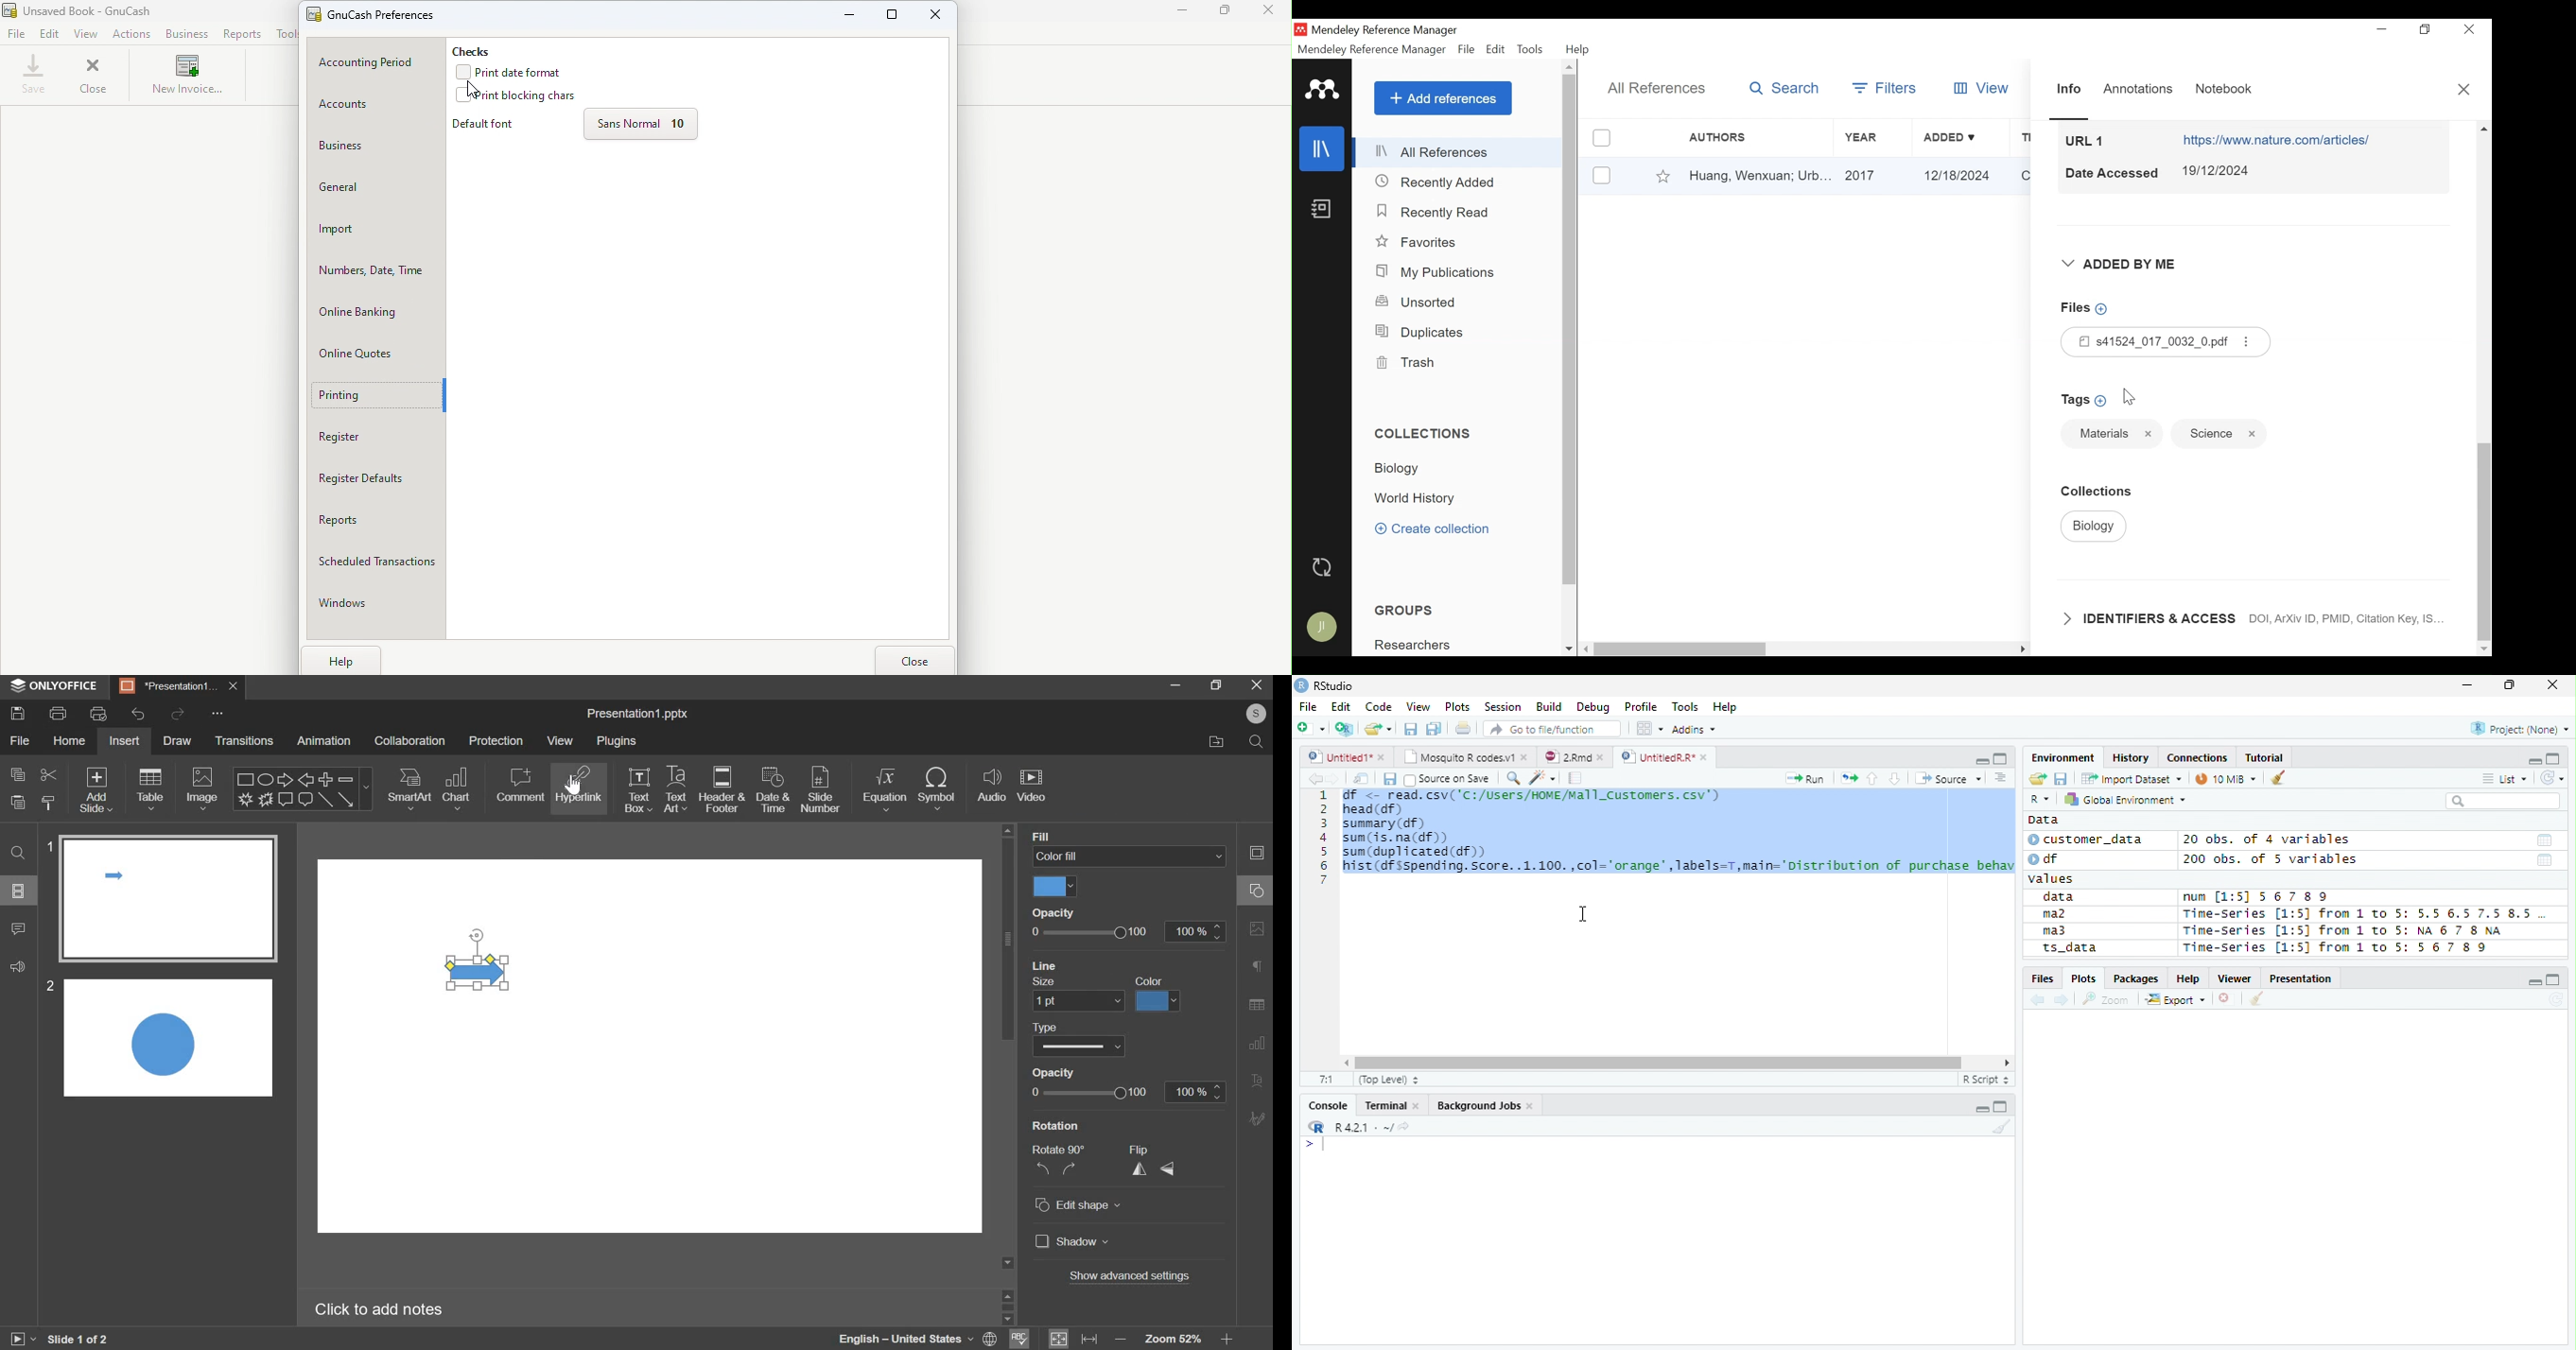 The image size is (2576, 1372). What do you see at coordinates (1457, 707) in the screenshot?
I see `Plots` at bounding box center [1457, 707].